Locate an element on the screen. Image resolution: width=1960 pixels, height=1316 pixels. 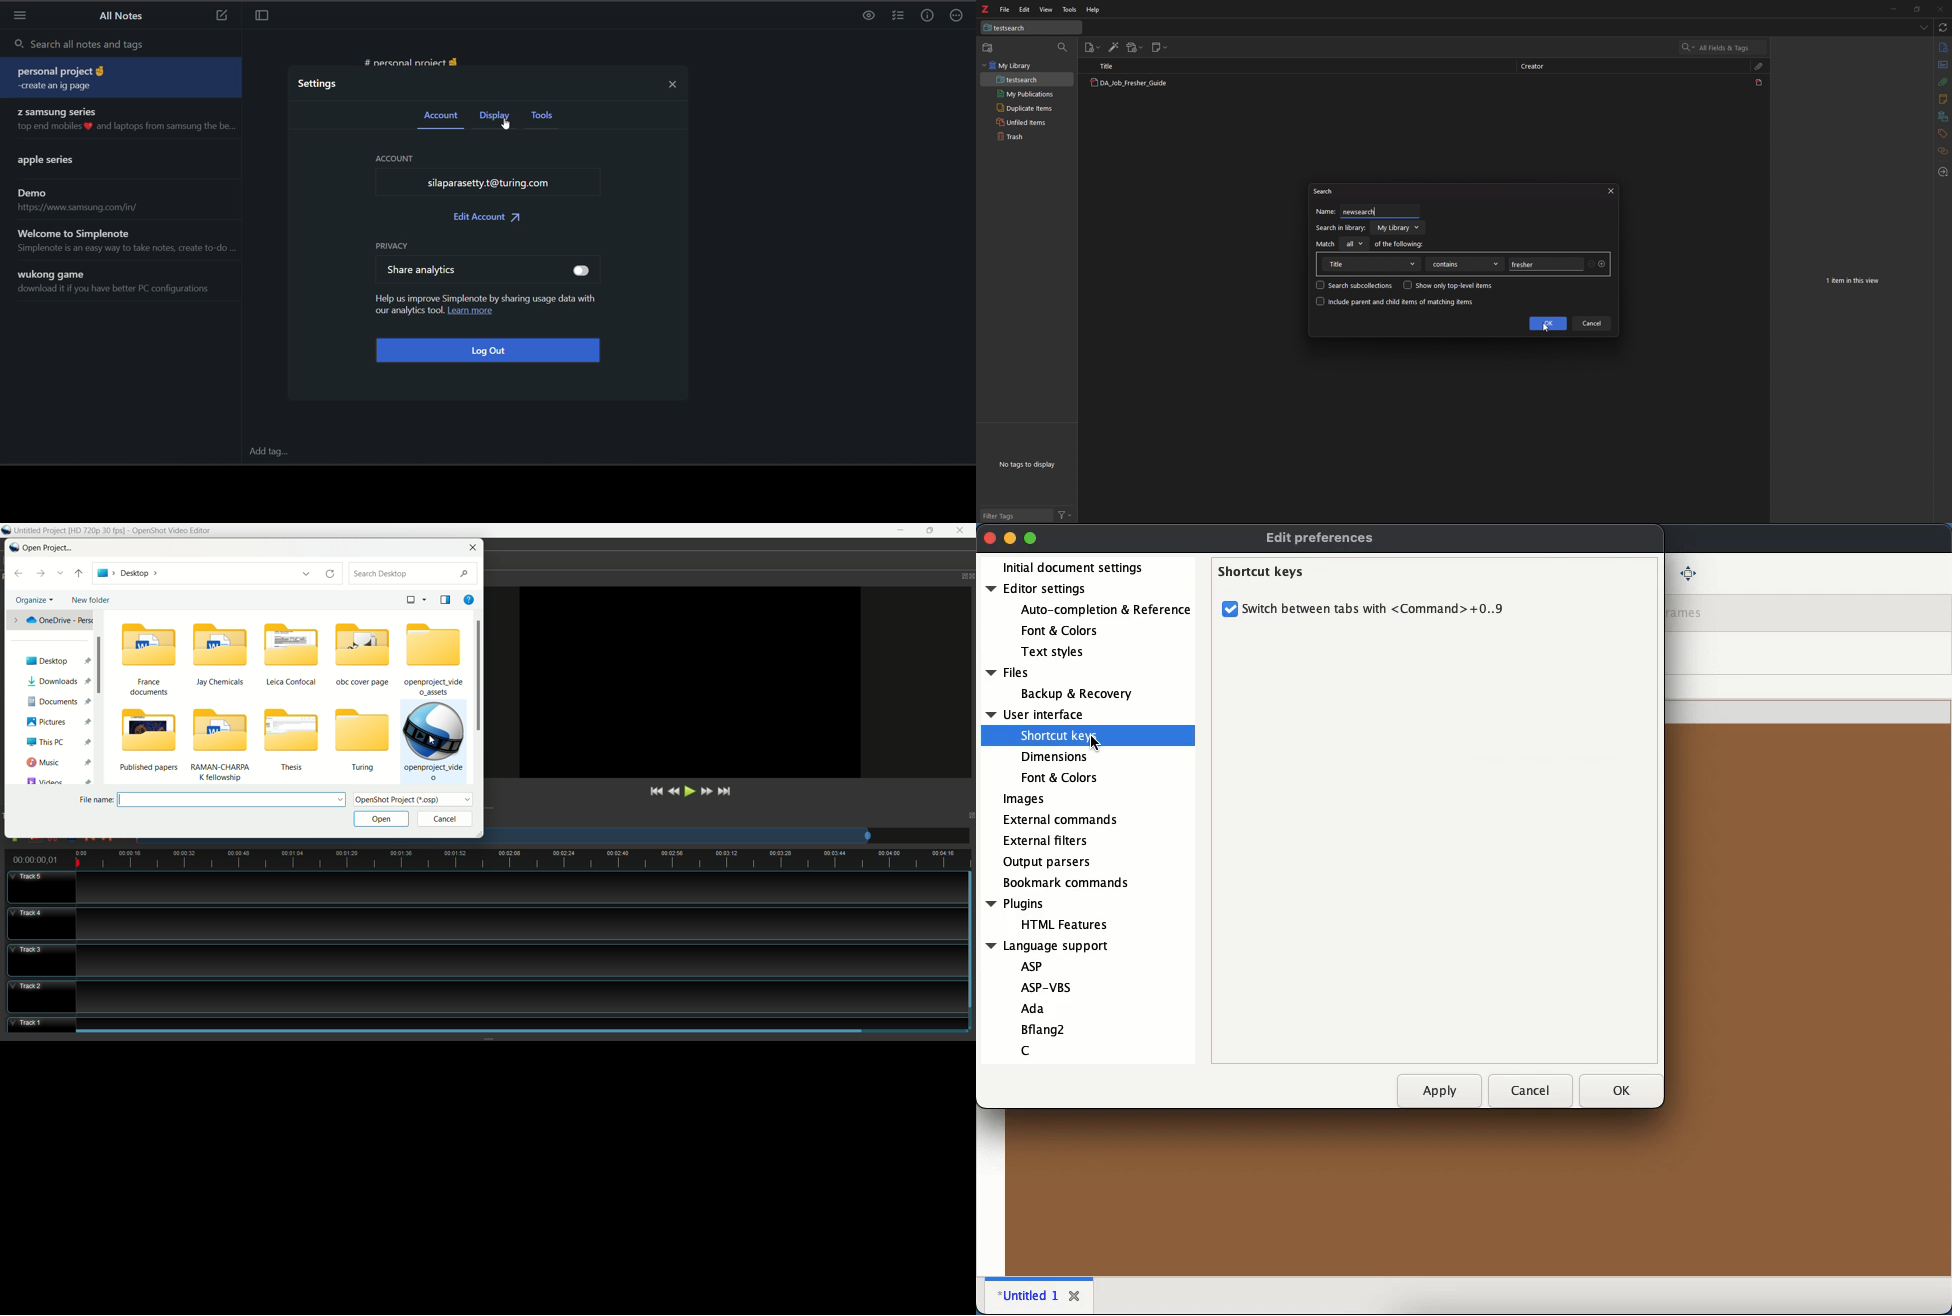
Untitled Project [HD 720p 30 fps] - OpenShot Video Editor is located at coordinates (123, 531).